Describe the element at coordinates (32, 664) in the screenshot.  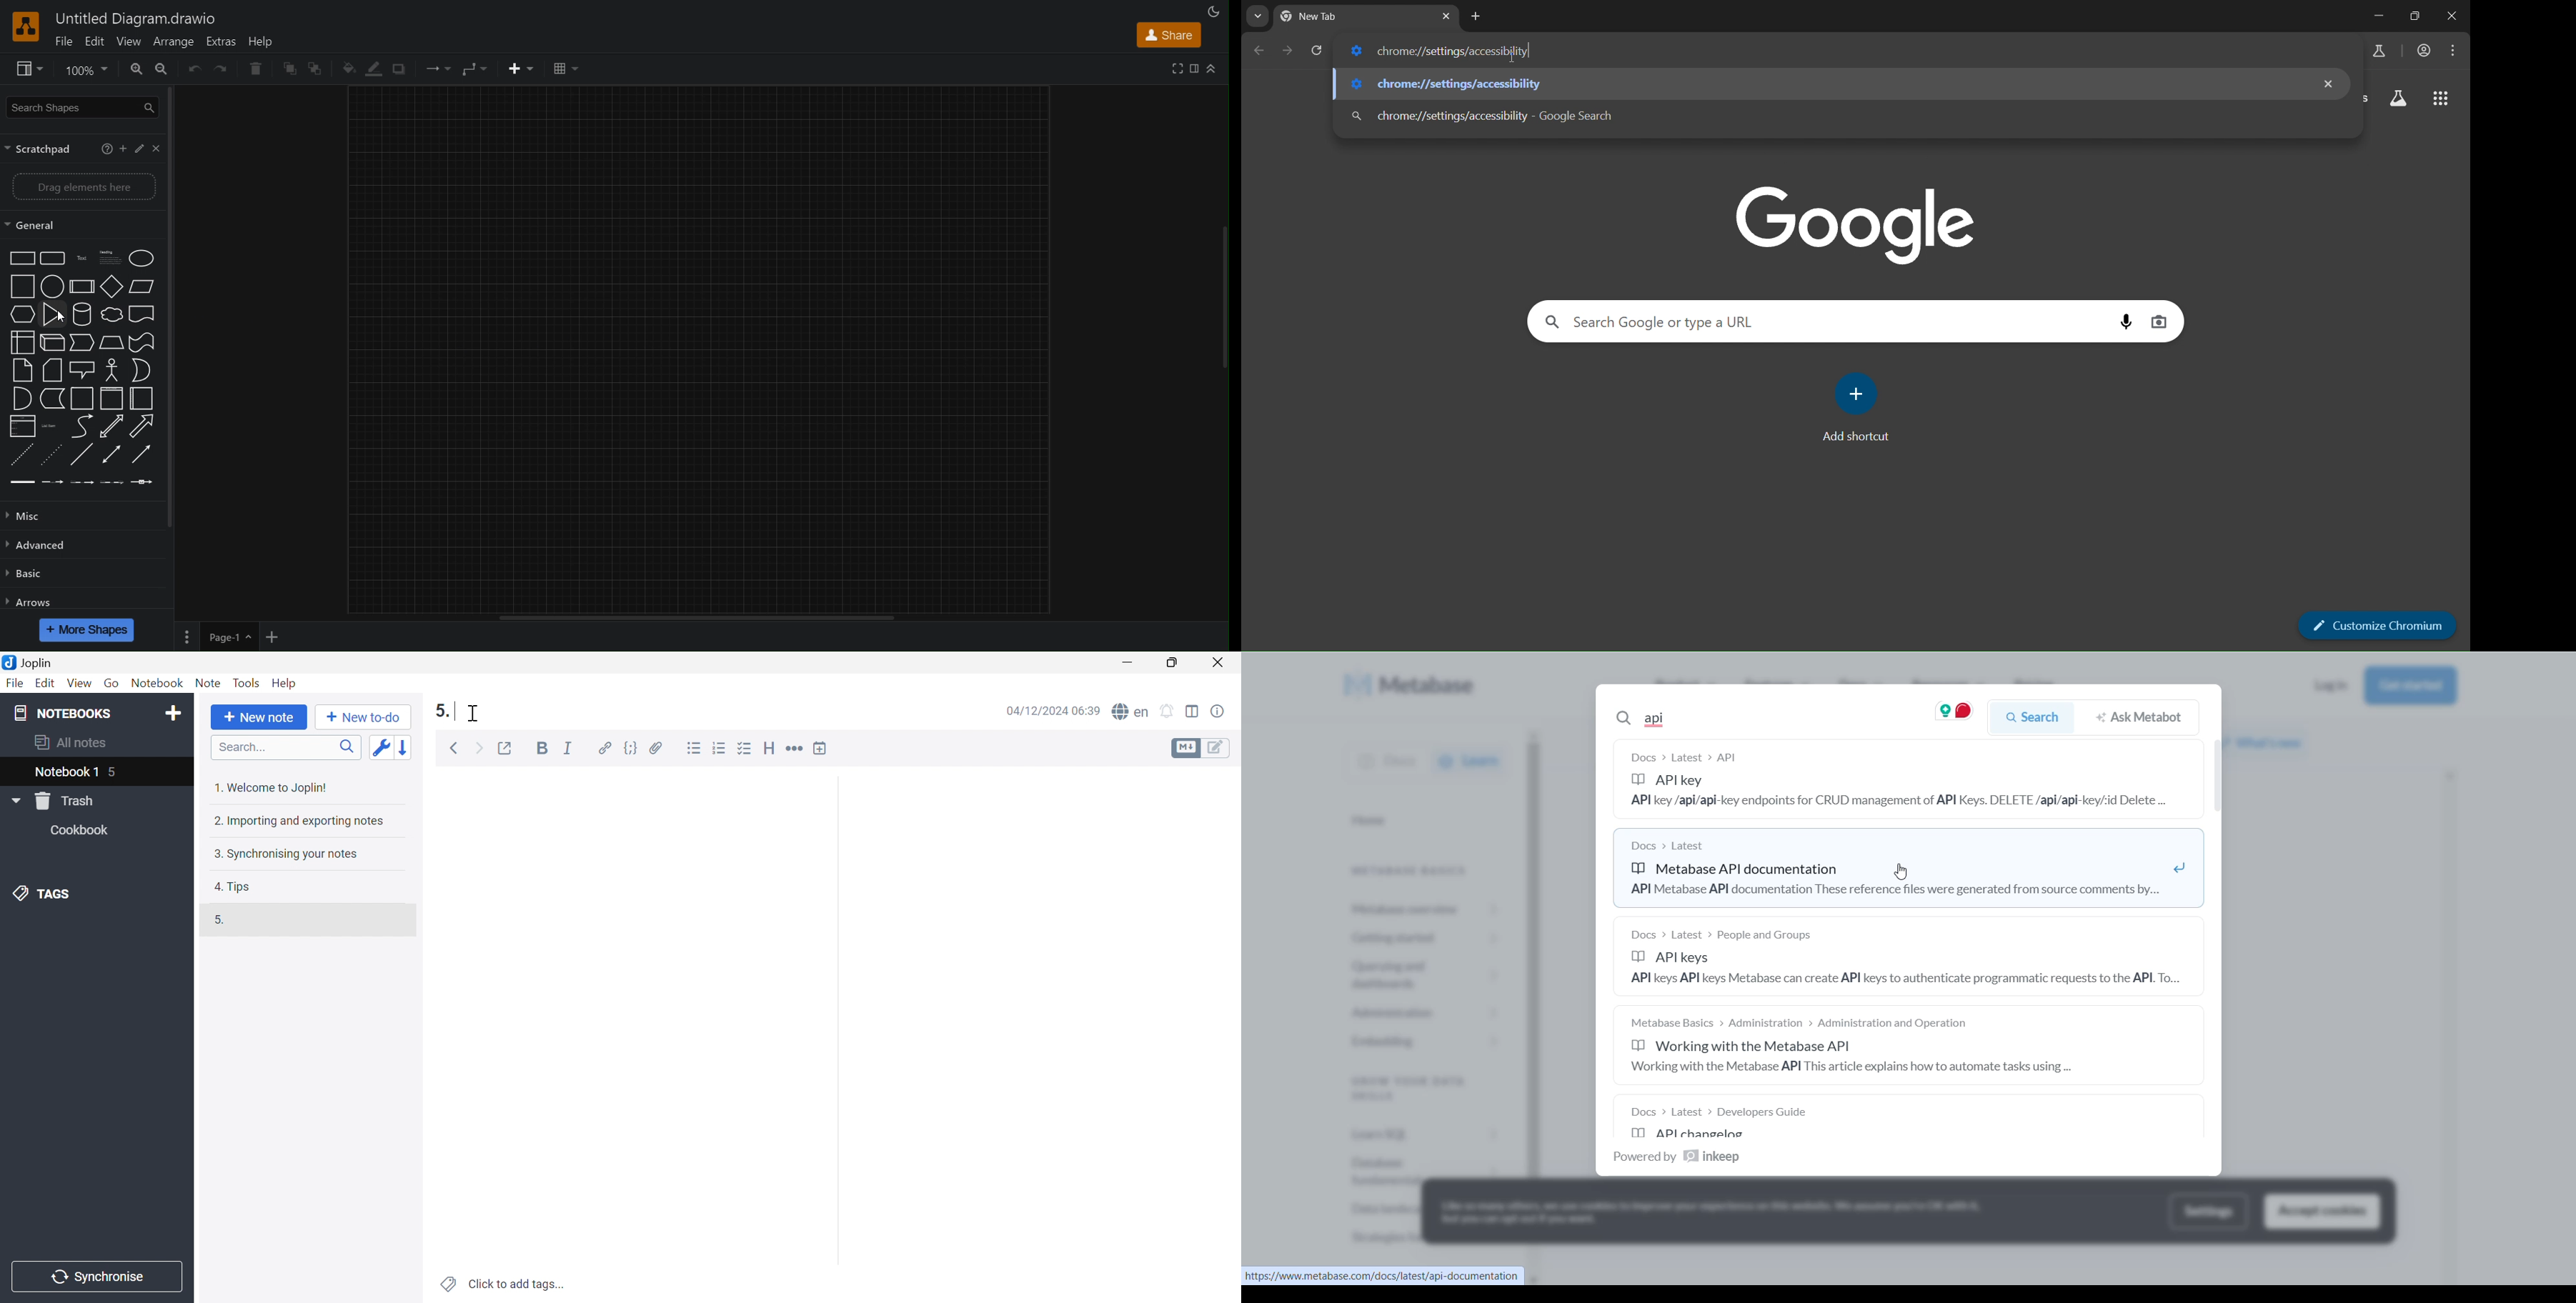
I see `Joplin` at that location.